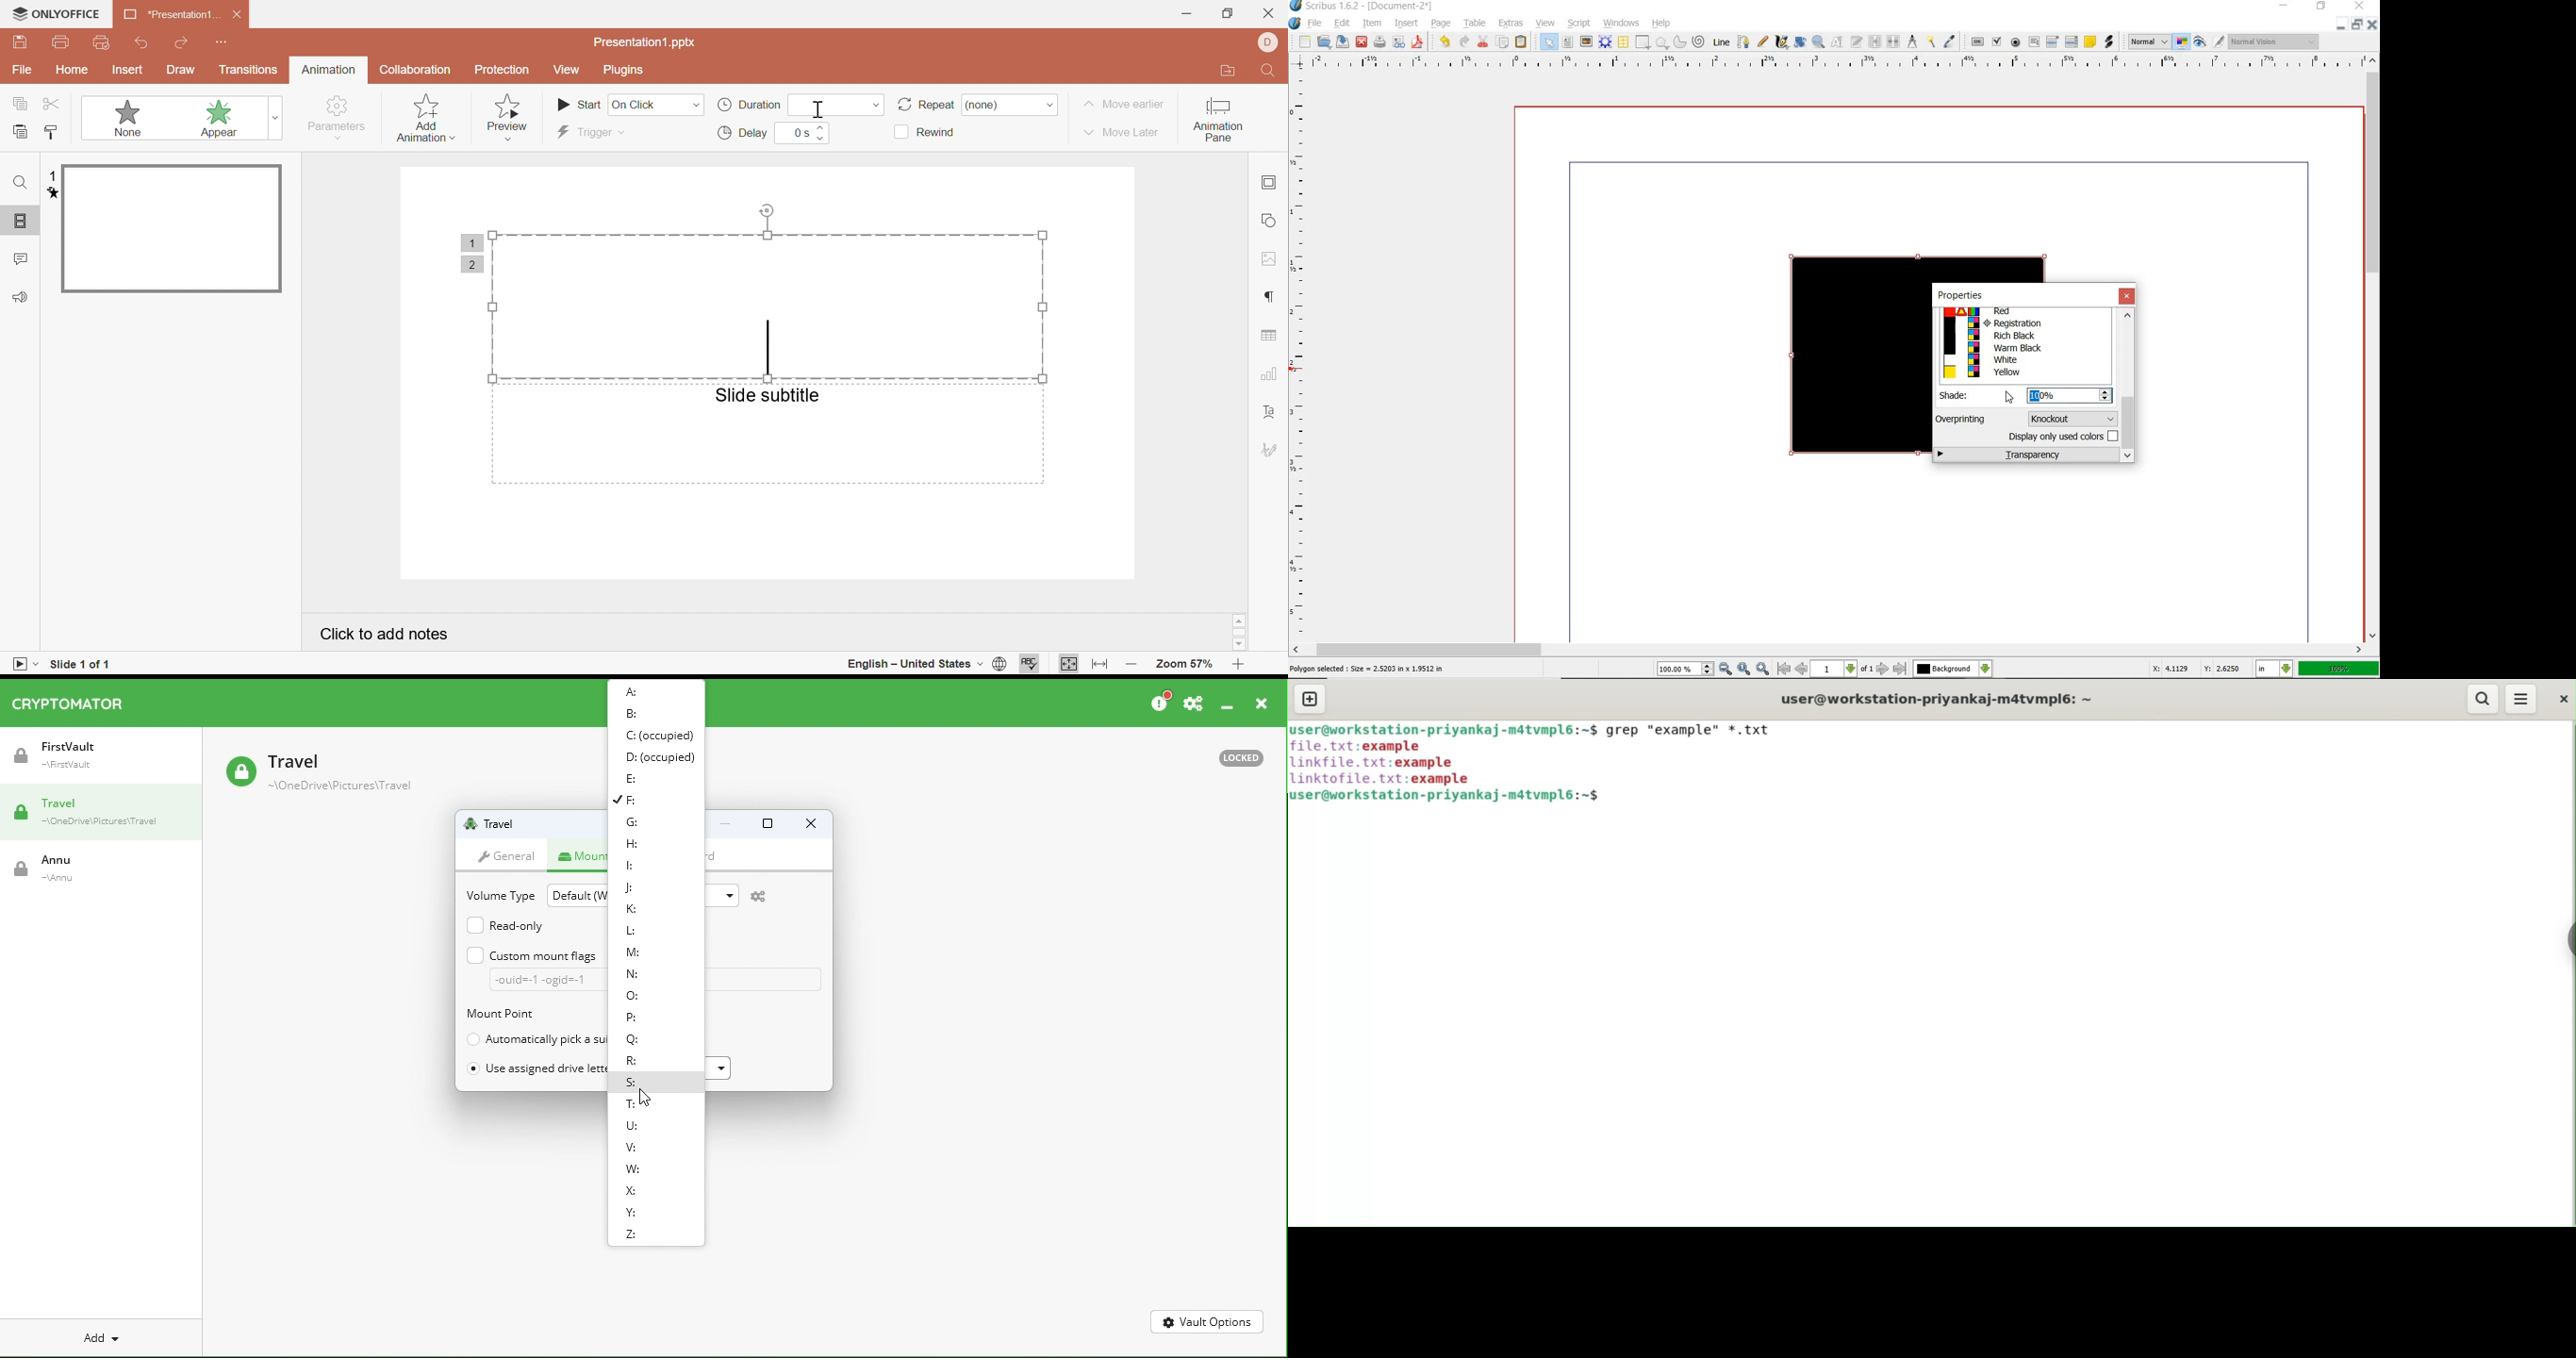 This screenshot has height=1372, width=2576. What do you see at coordinates (1051, 105) in the screenshot?
I see `drop down` at bounding box center [1051, 105].